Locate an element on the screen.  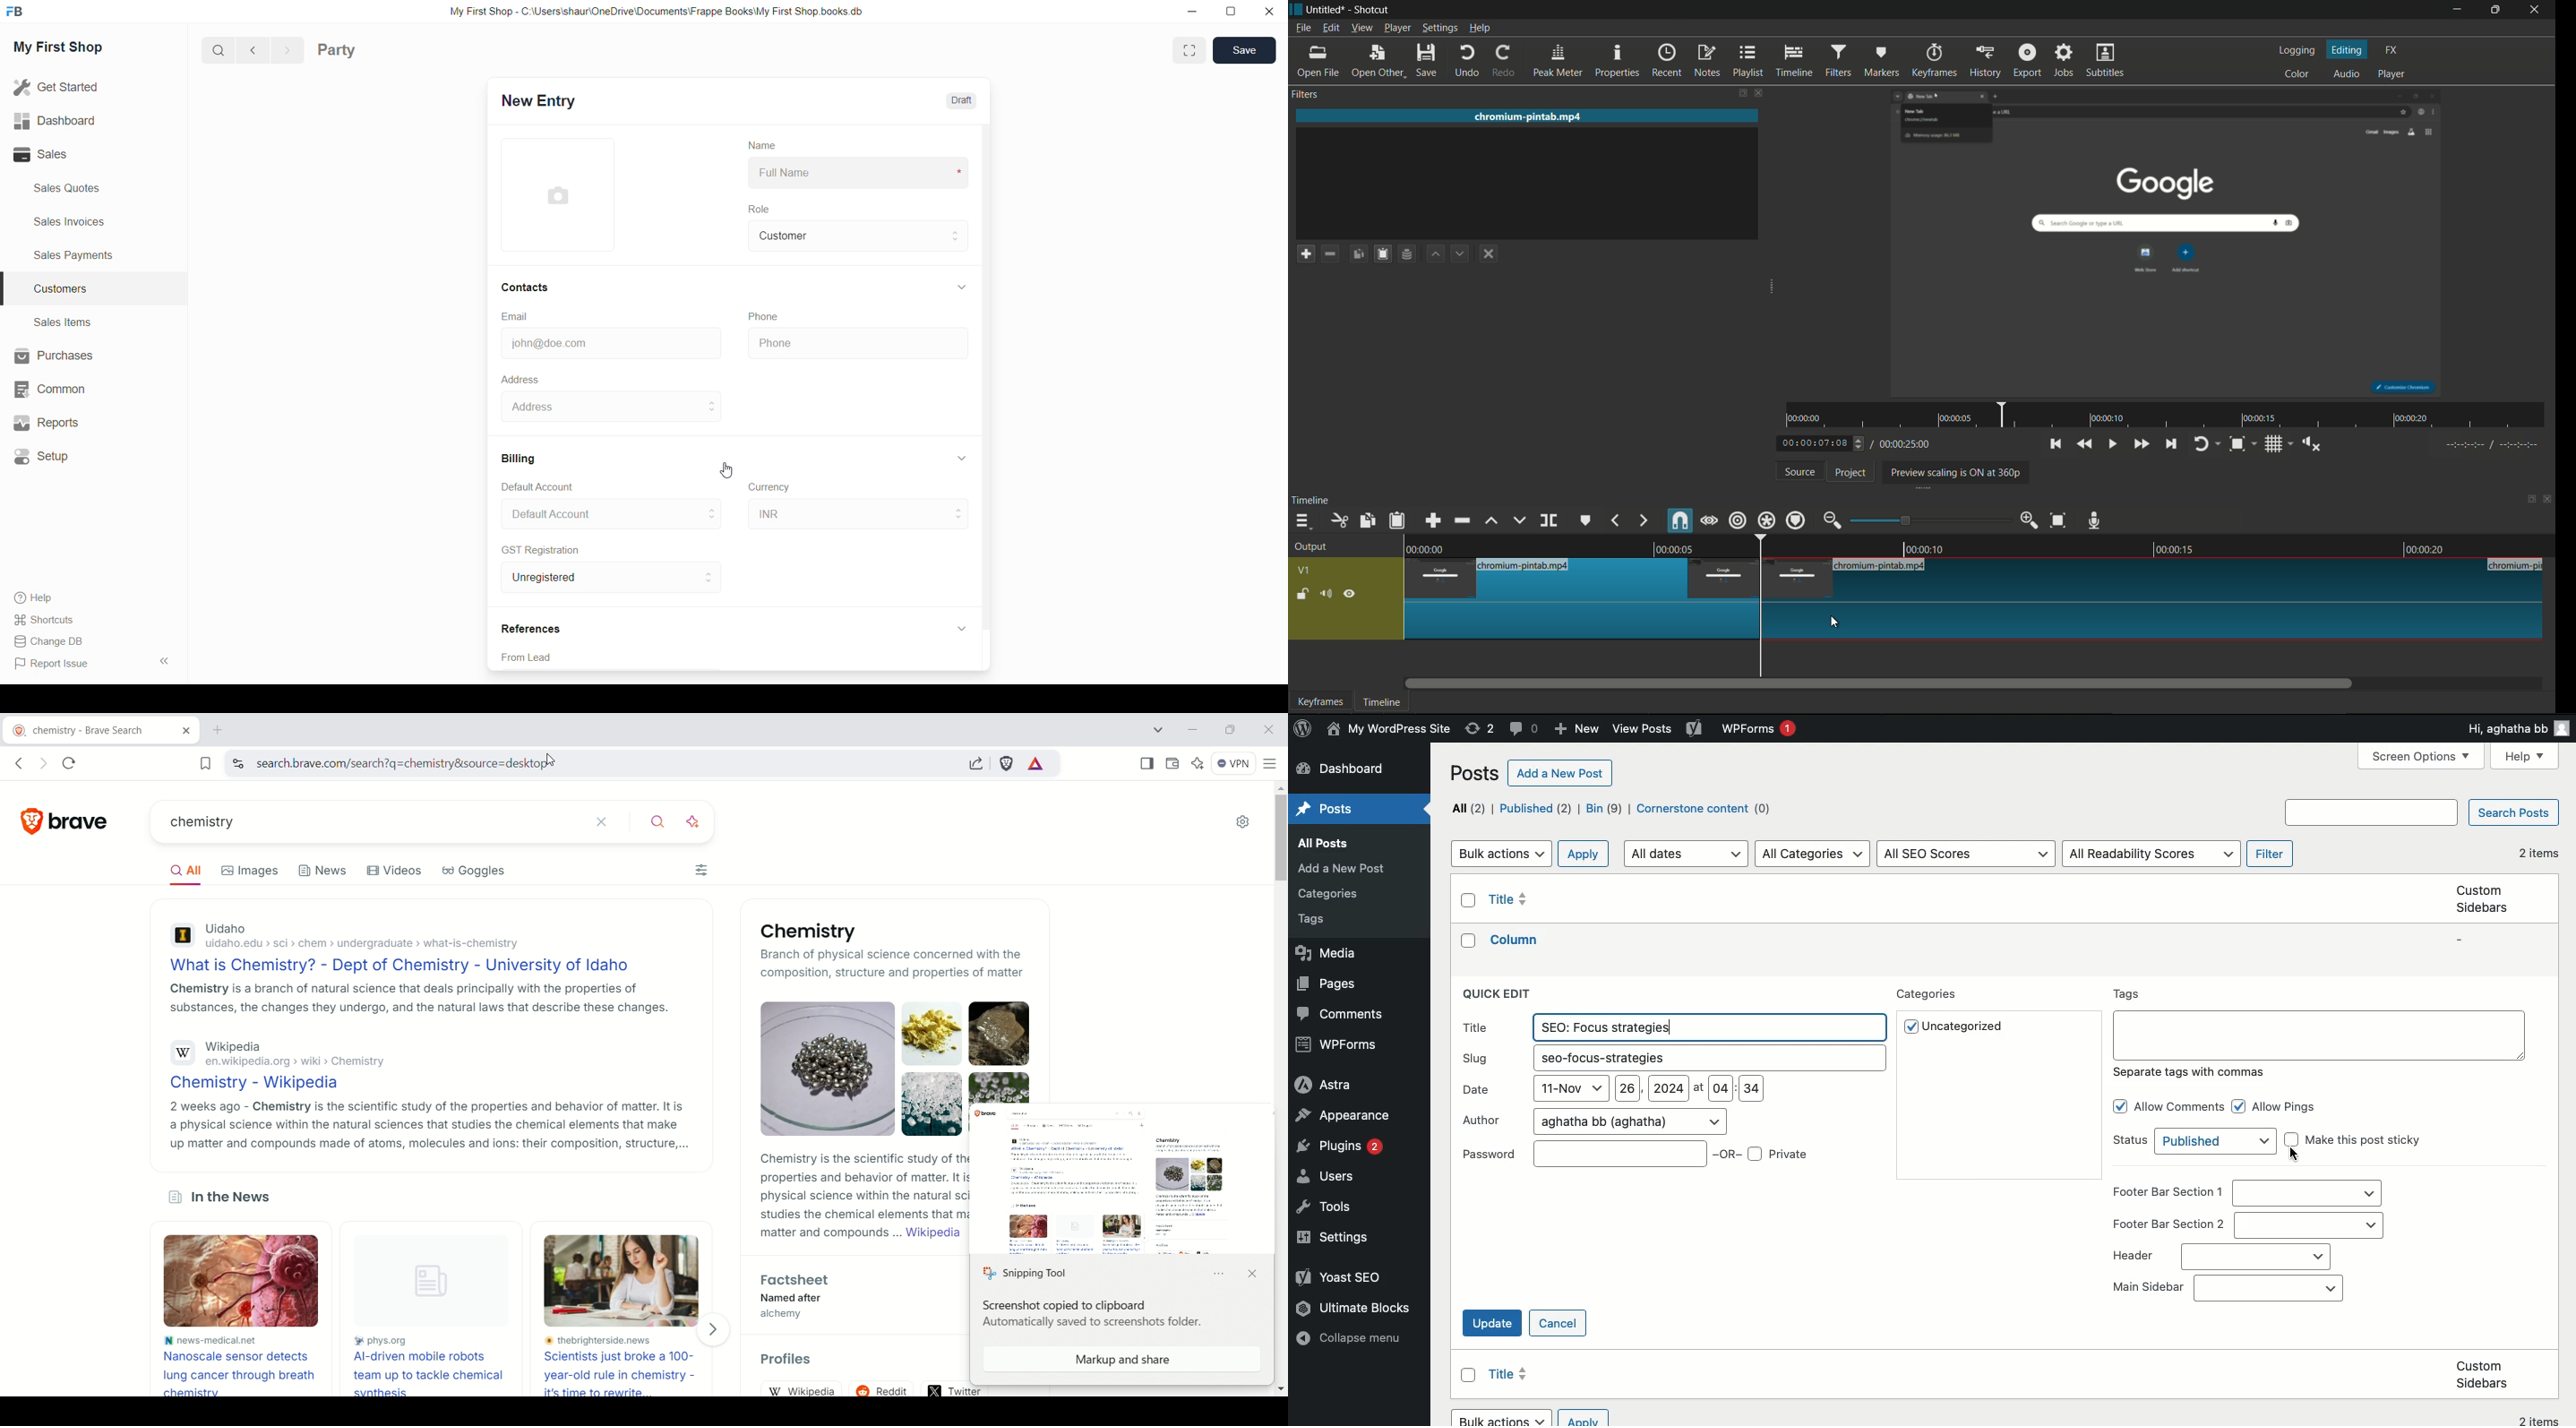
Select GST registration is located at coordinates (590, 578).